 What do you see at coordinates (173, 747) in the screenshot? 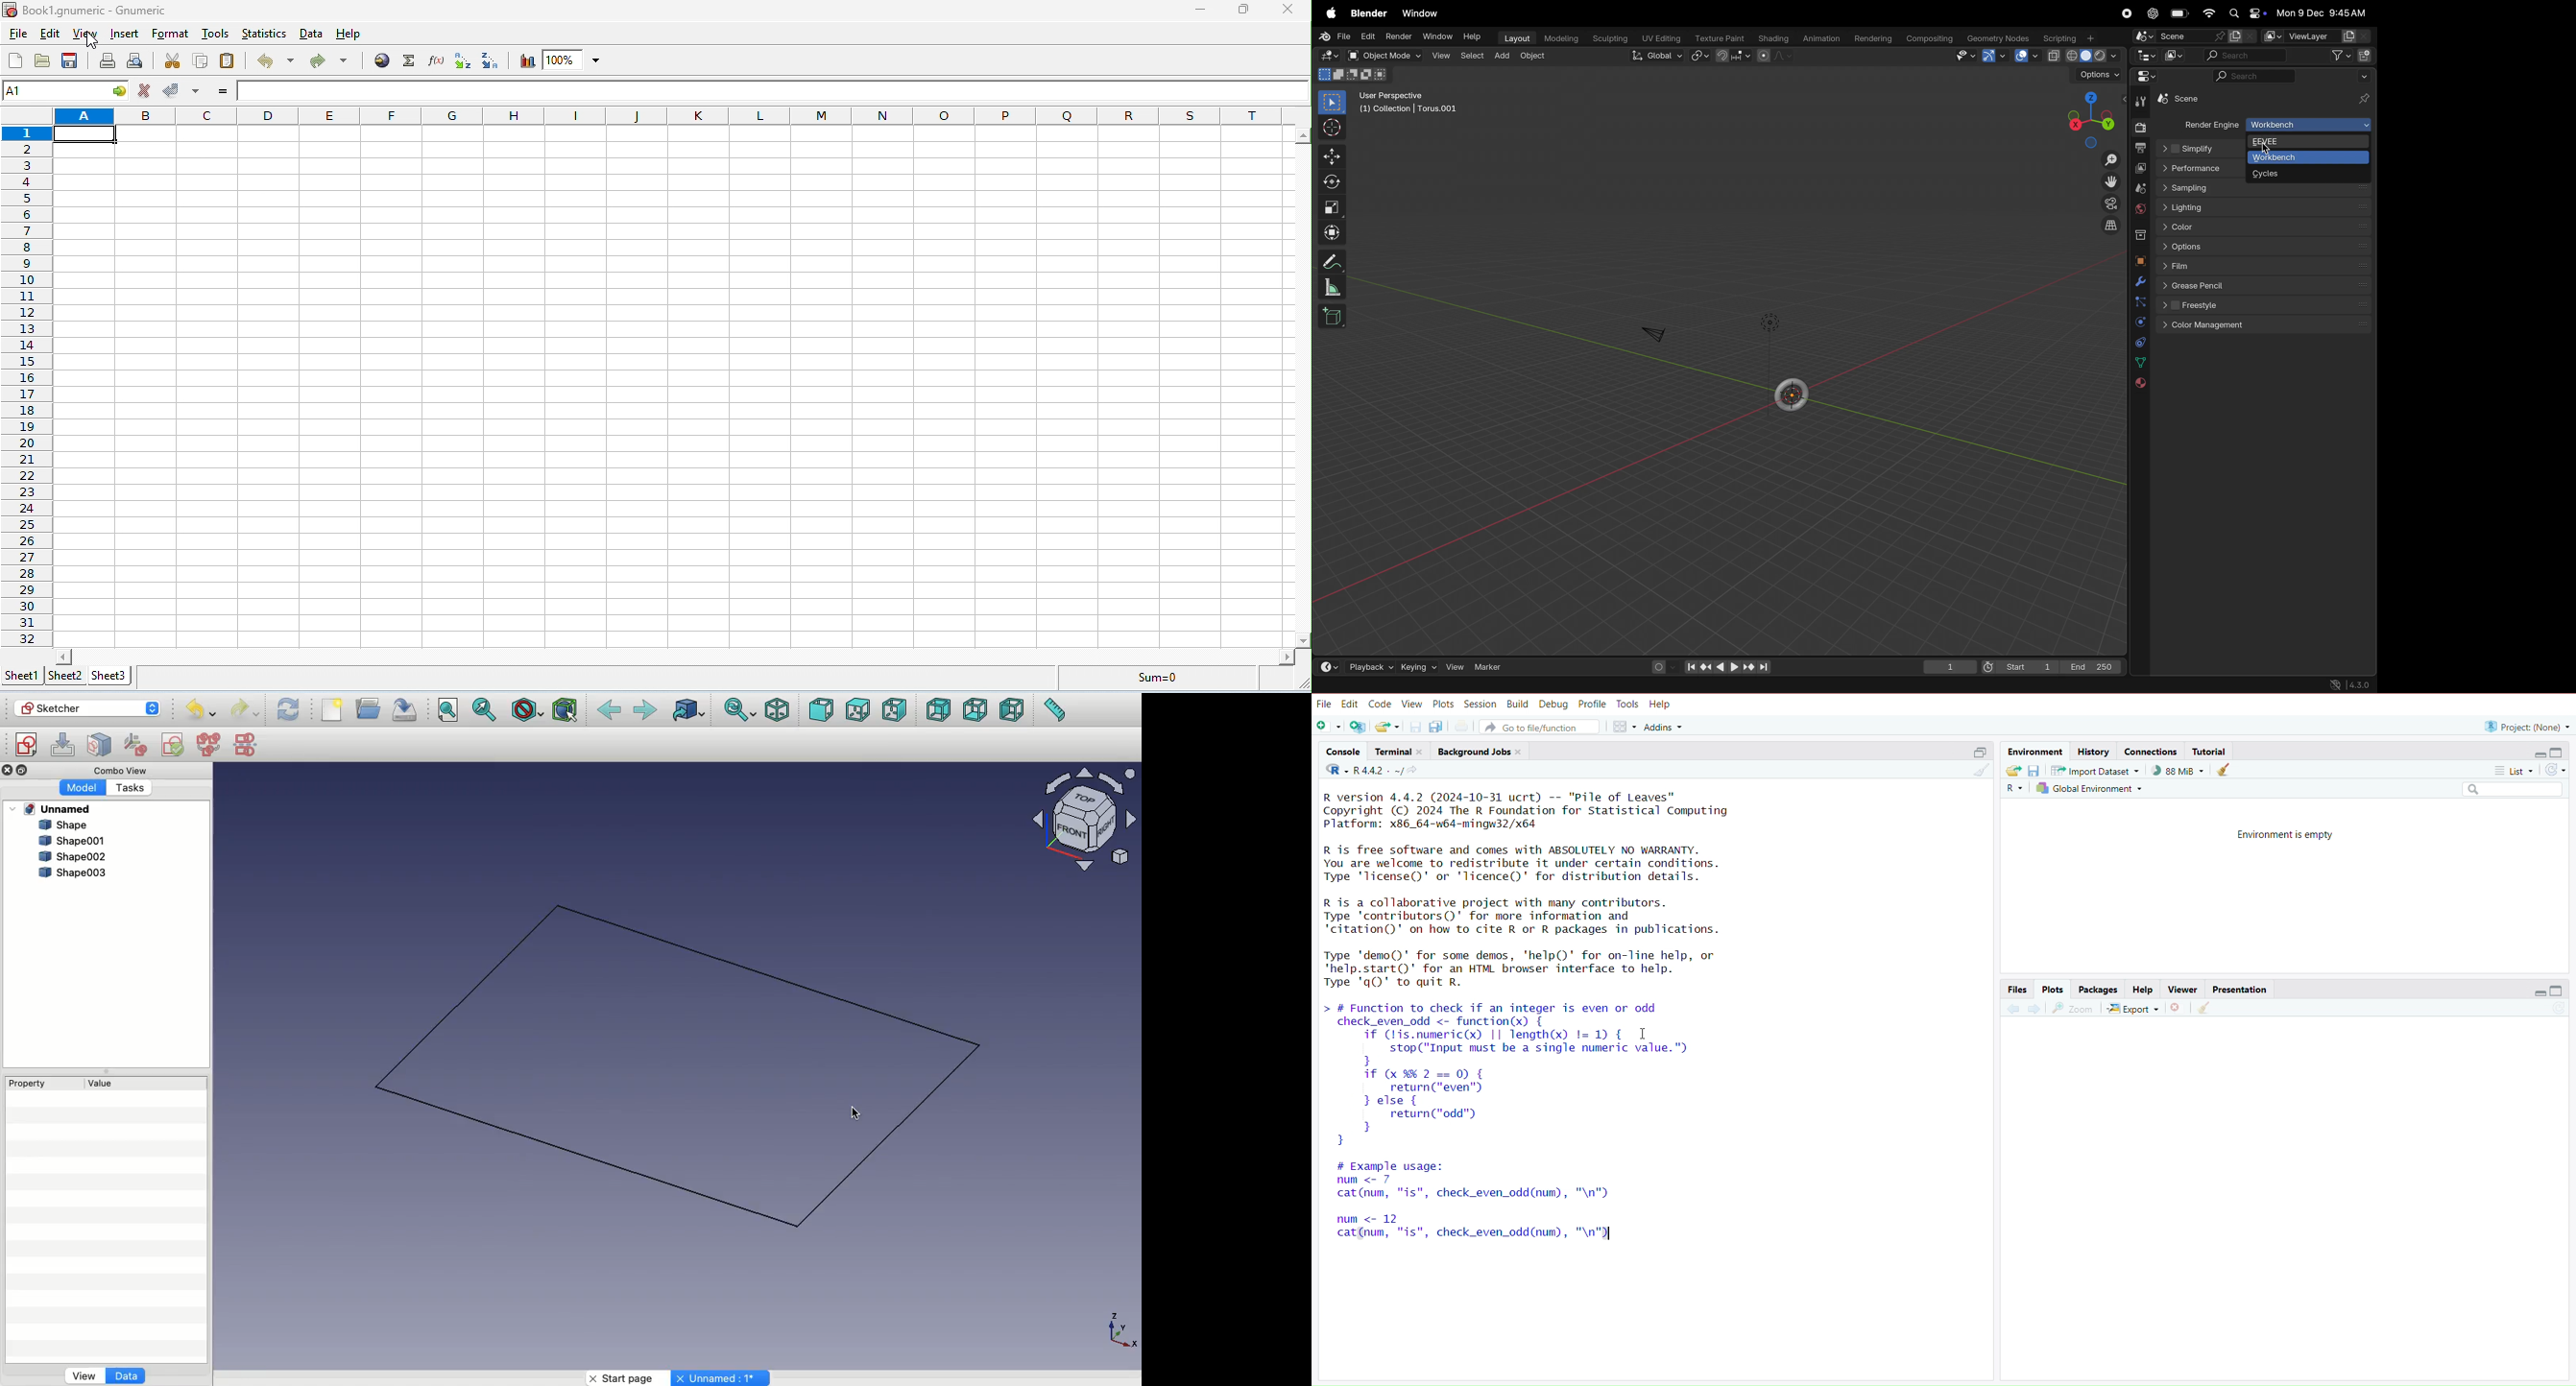
I see `Validate sketch` at bounding box center [173, 747].